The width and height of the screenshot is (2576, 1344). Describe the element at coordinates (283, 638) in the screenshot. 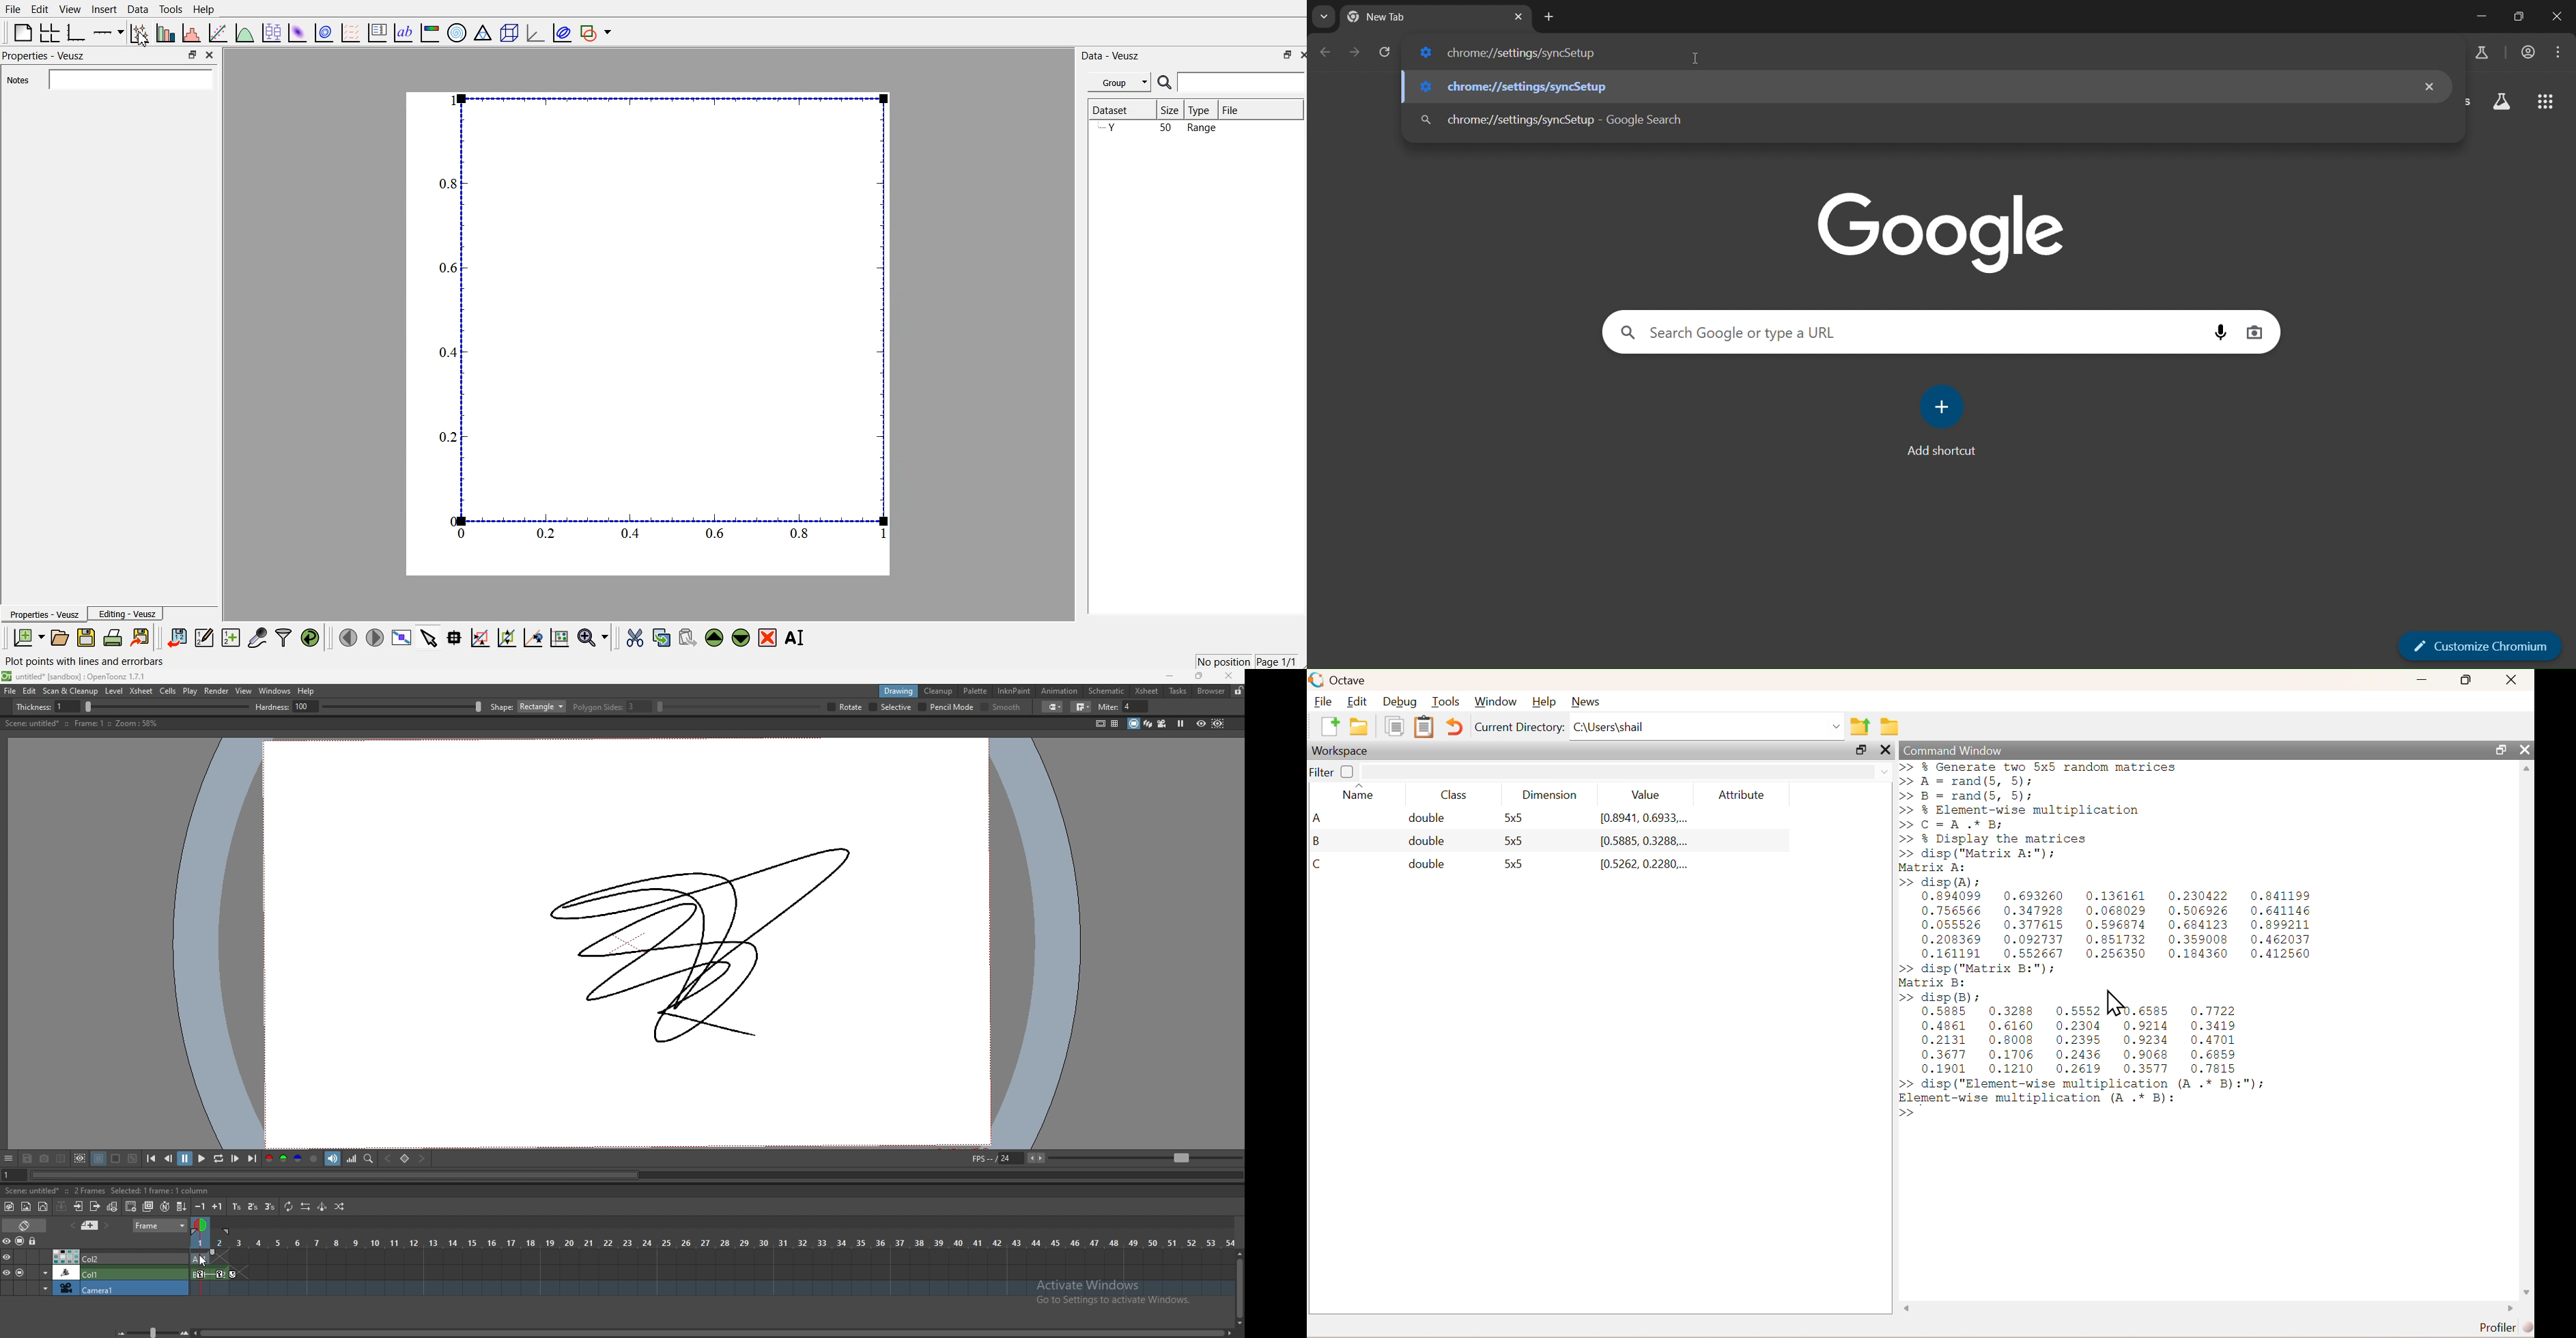

I see `filter data` at that location.